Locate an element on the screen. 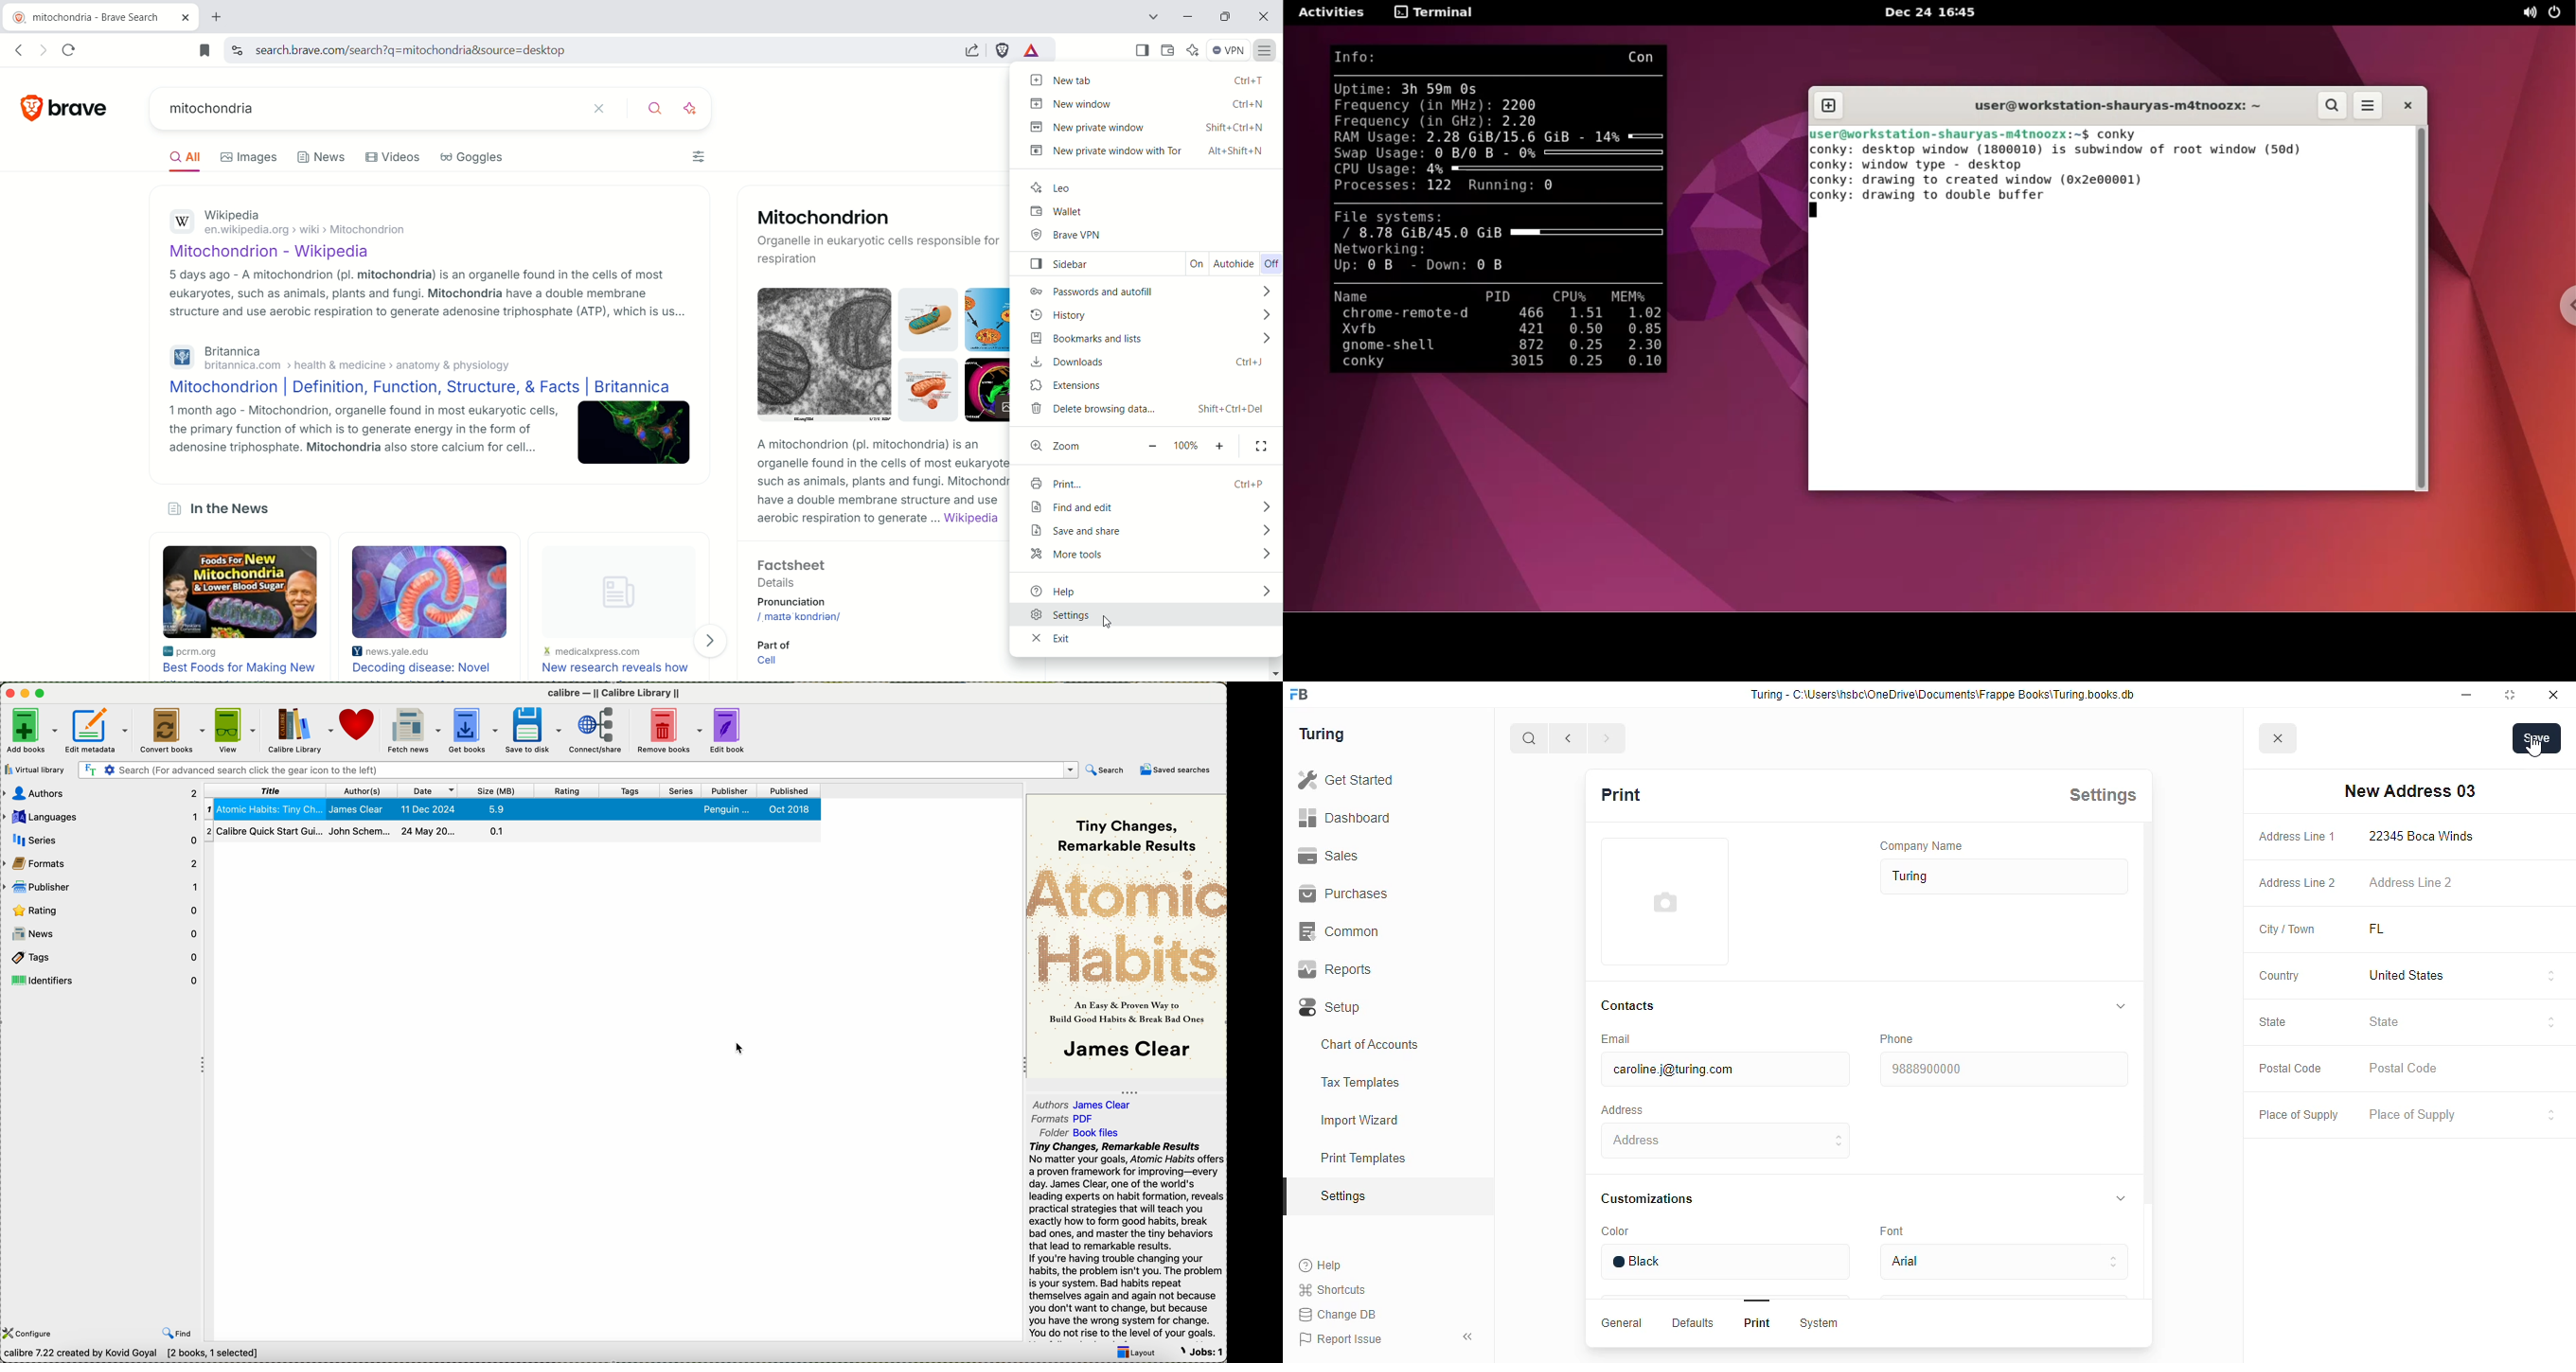 This screenshot has width=2576, height=1372. image input field is located at coordinates (1662, 901).